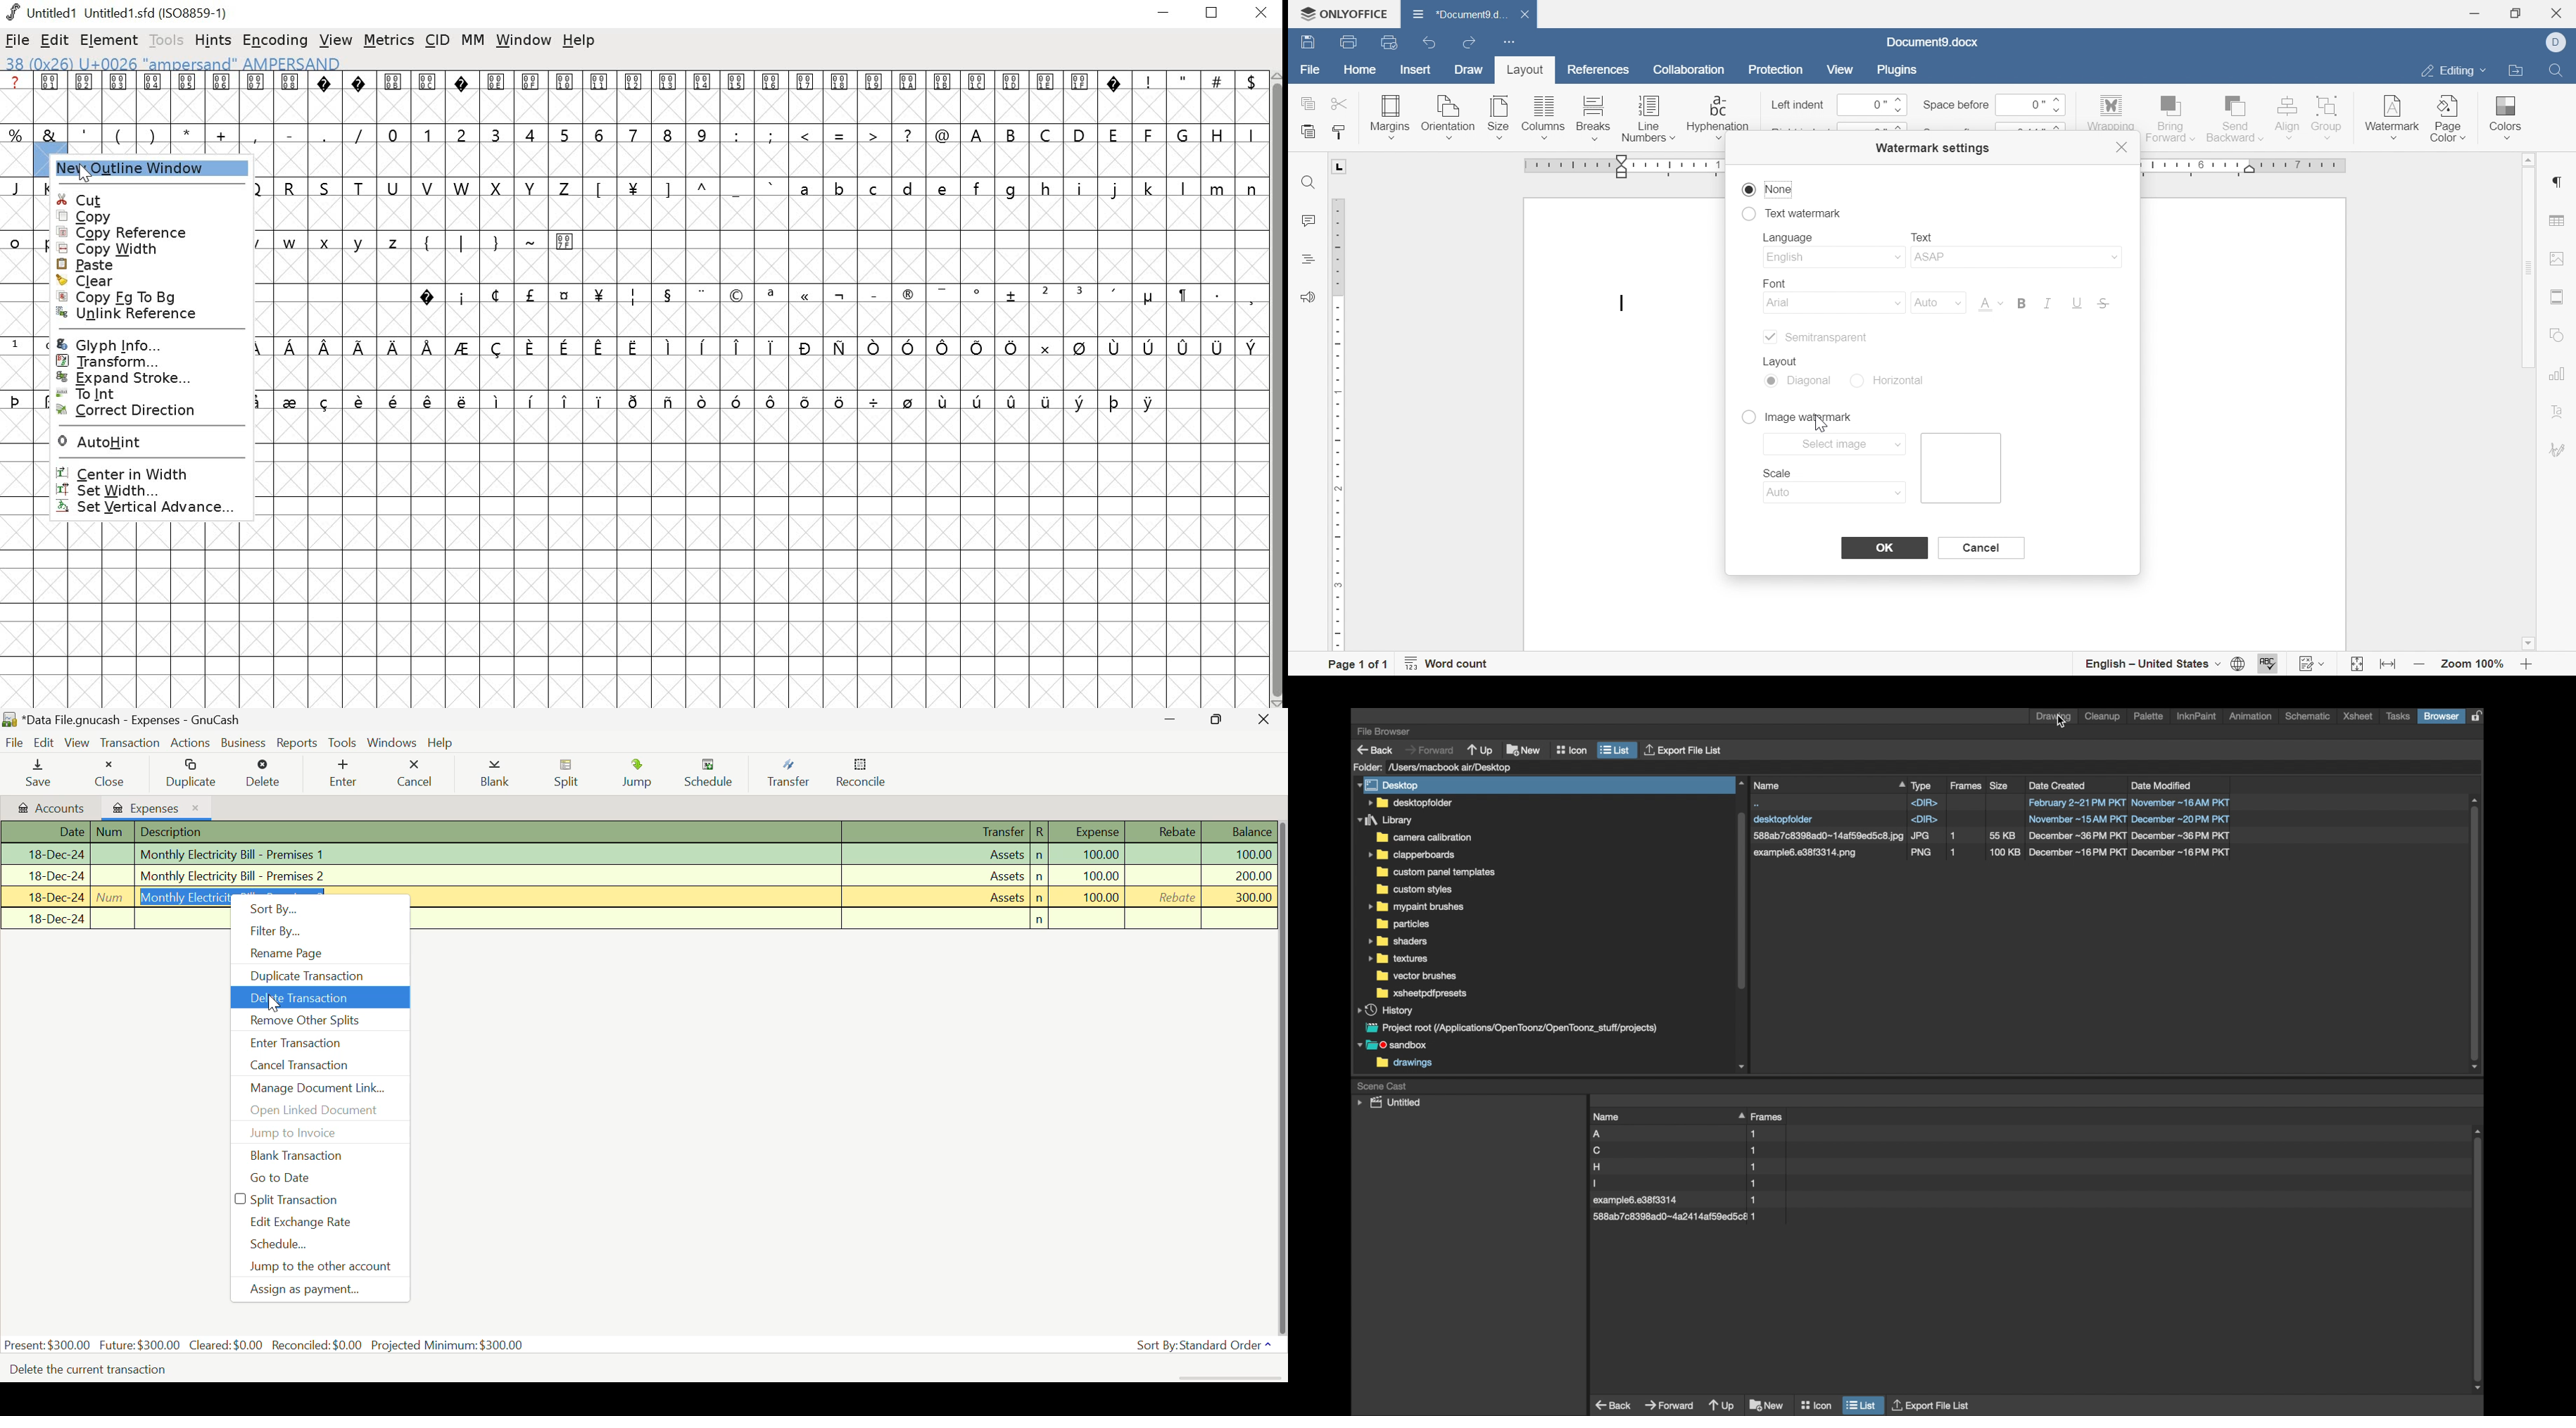 The image size is (2576, 1428). Describe the element at coordinates (319, 998) in the screenshot. I see `Delete Transaction` at that location.